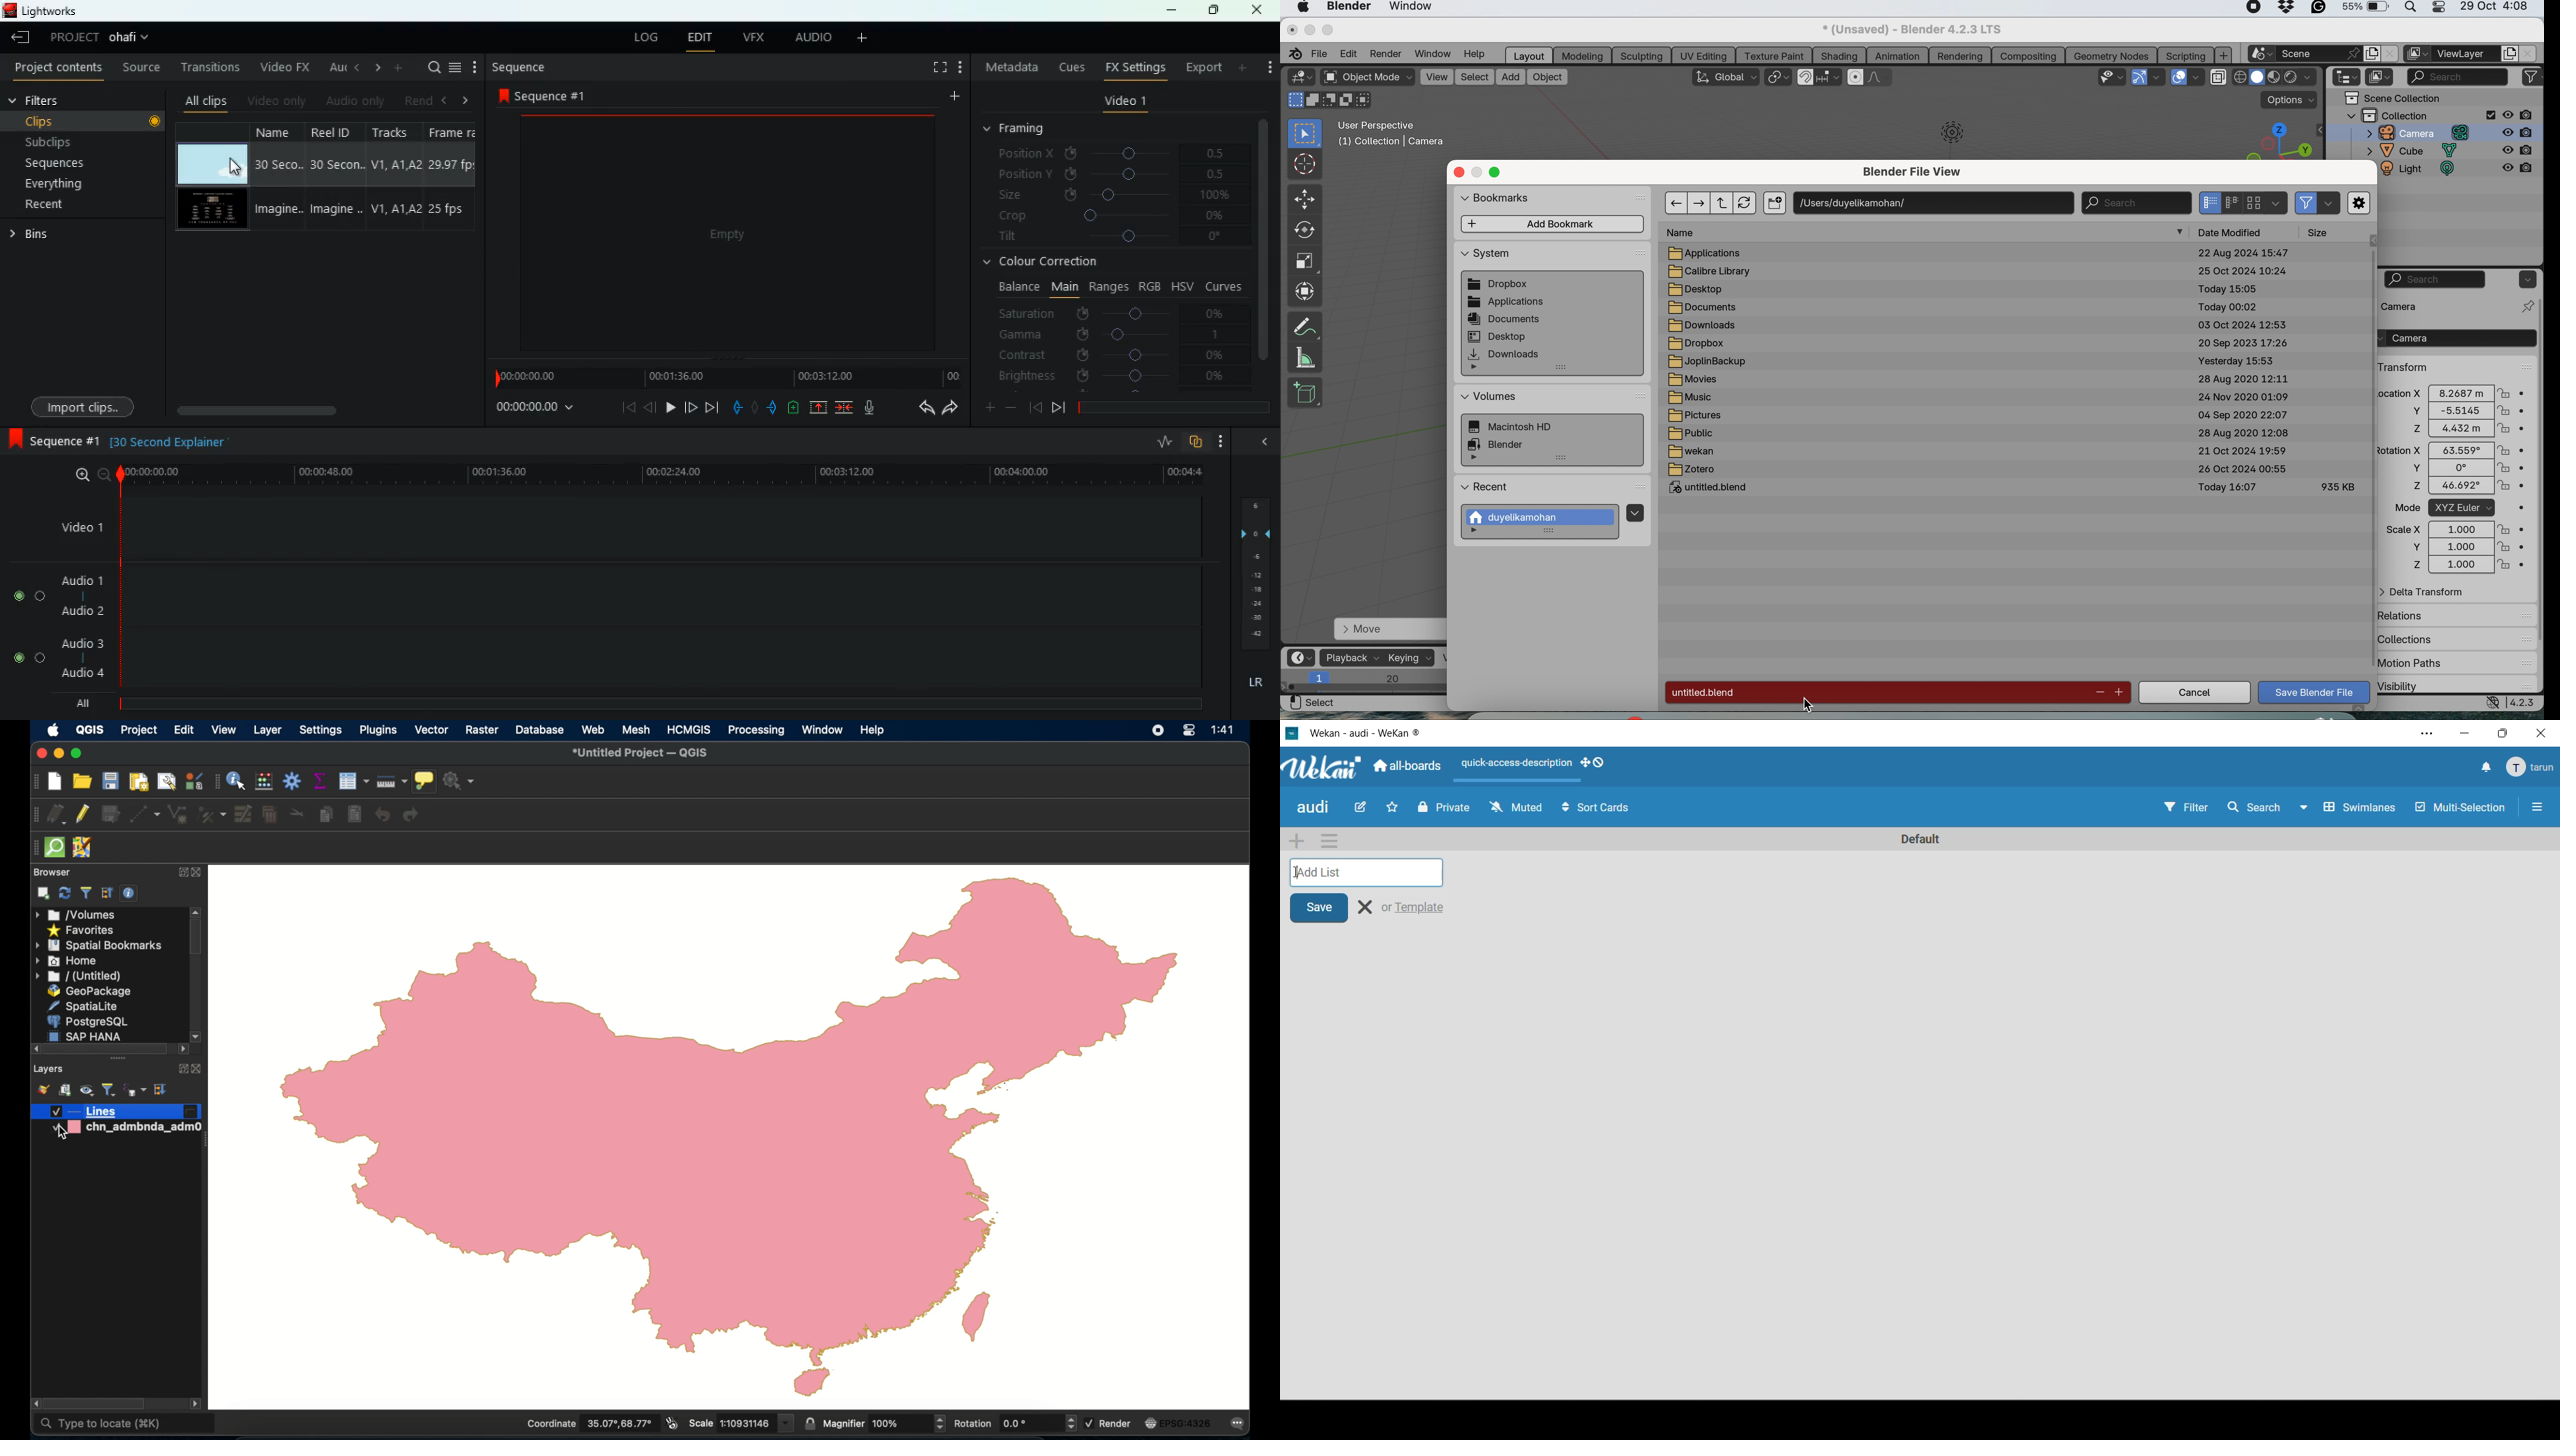  What do you see at coordinates (2381, 78) in the screenshot?
I see `display mode` at bounding box center [2381, 78].